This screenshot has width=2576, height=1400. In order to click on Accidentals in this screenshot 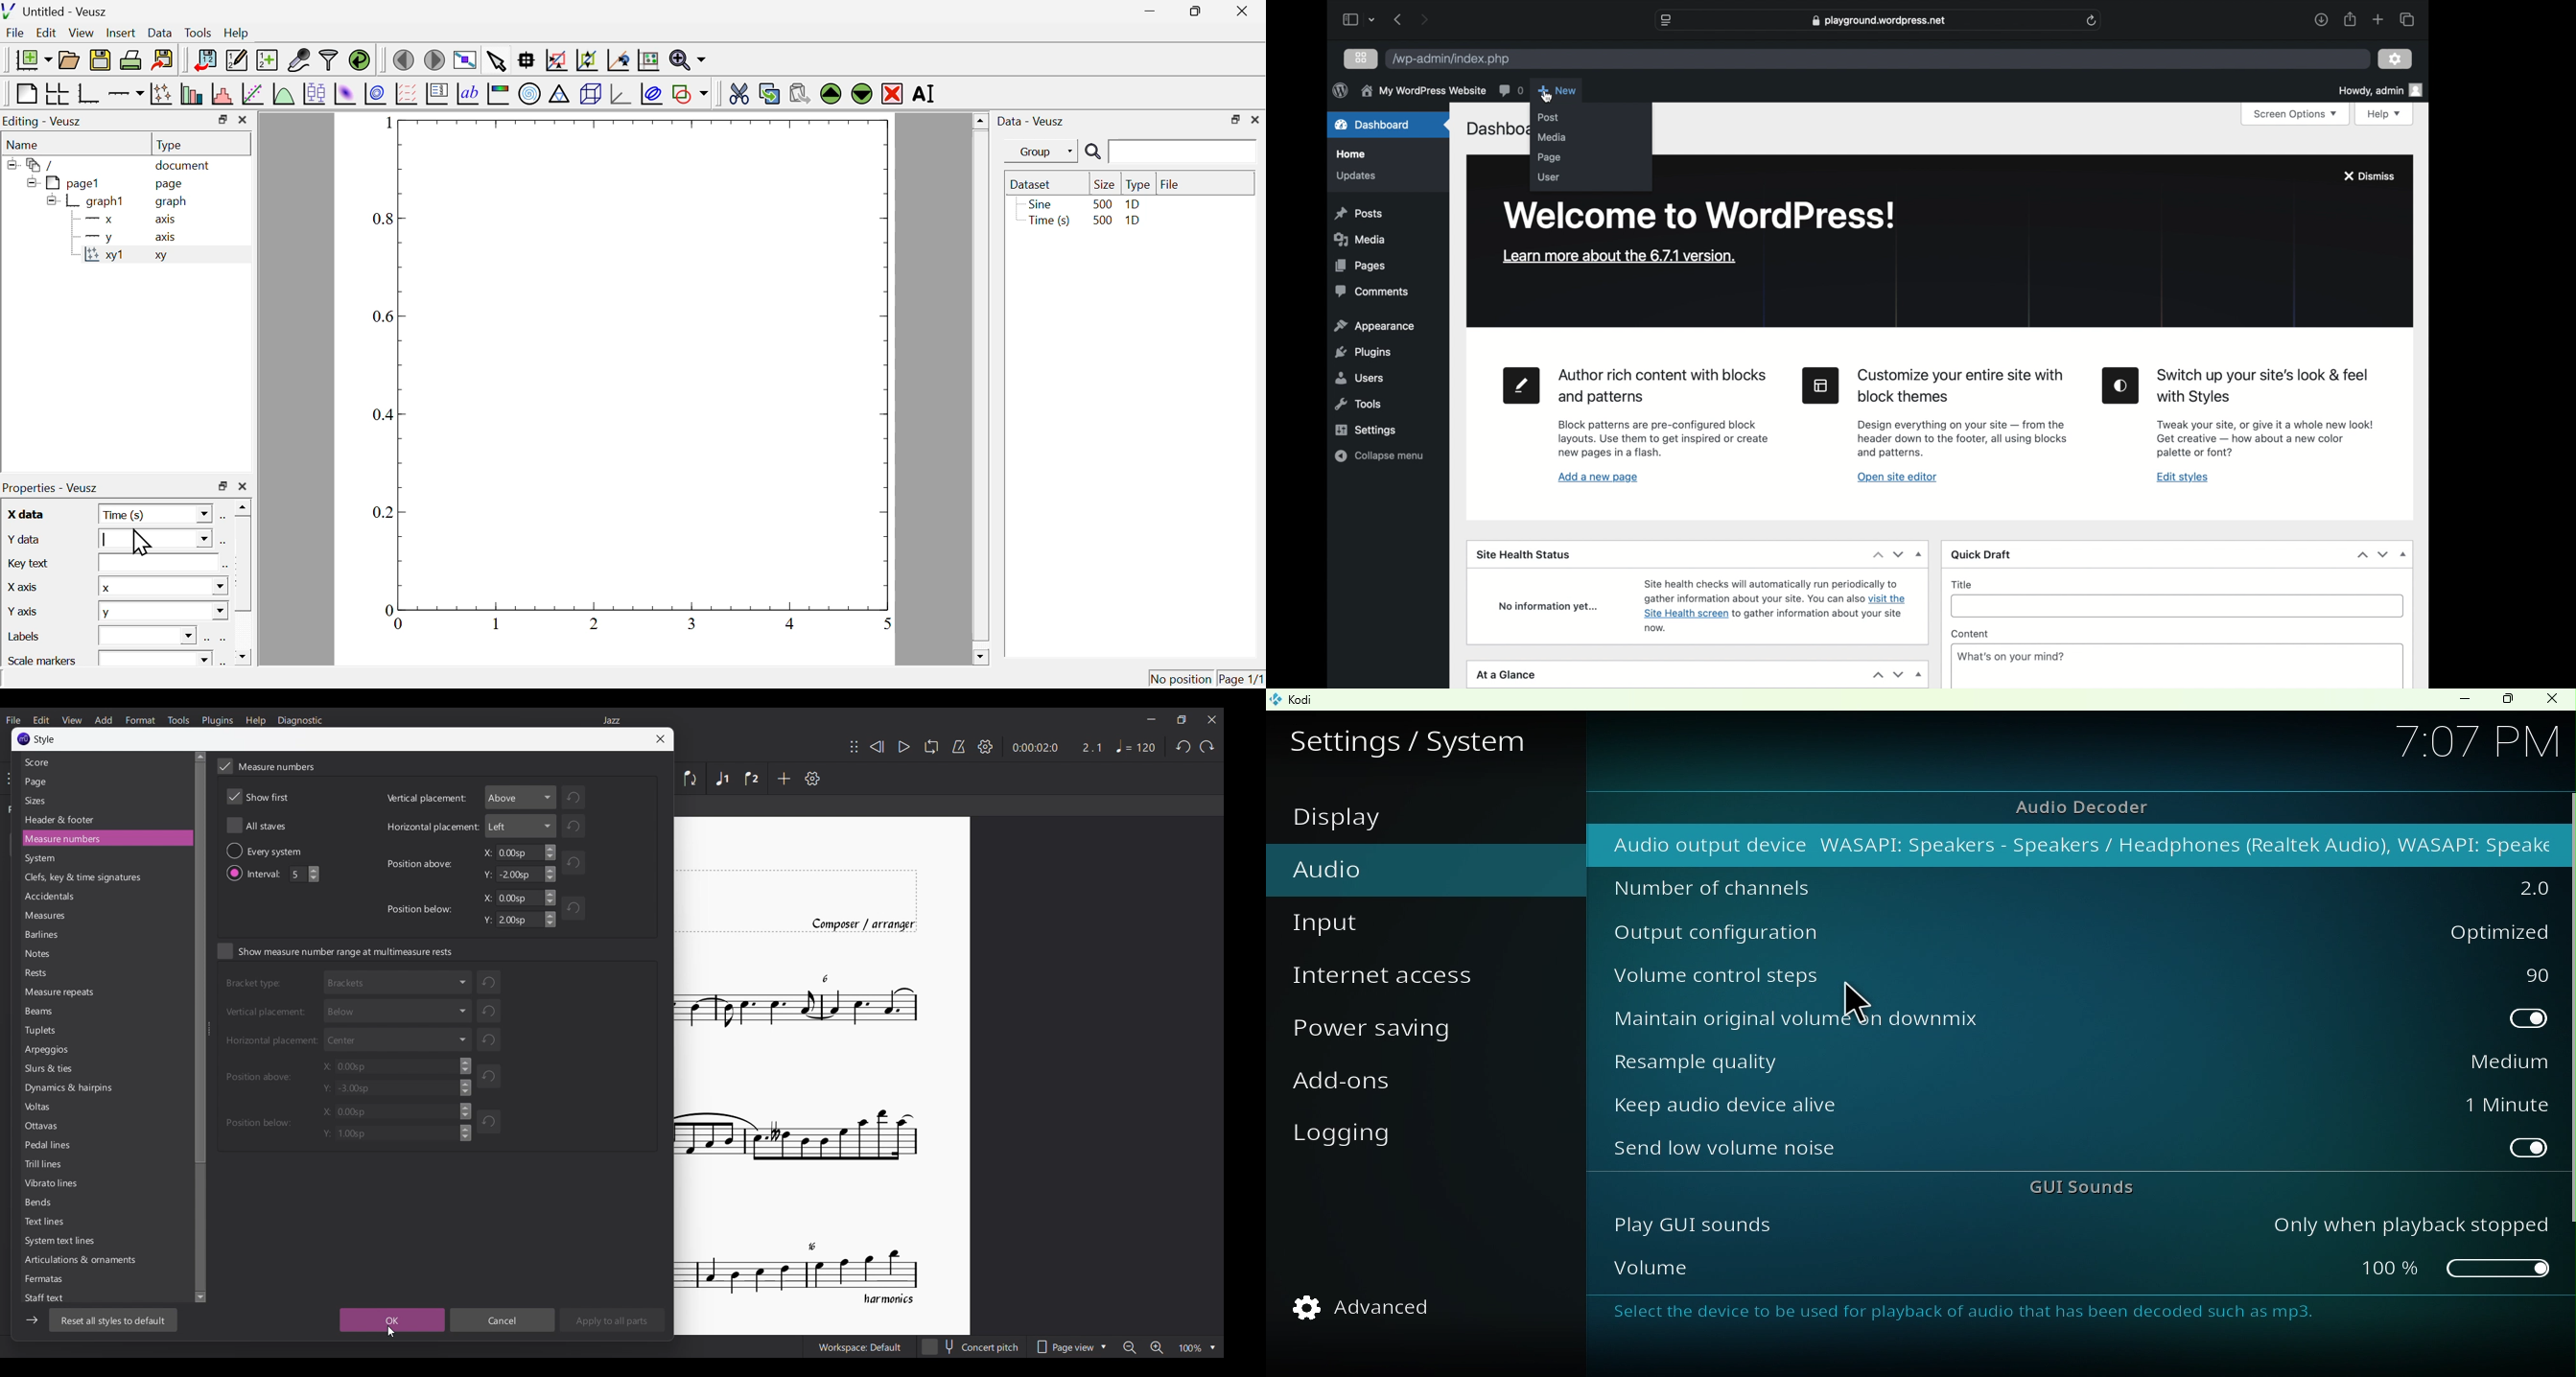, I will do `click(54, 897)`.